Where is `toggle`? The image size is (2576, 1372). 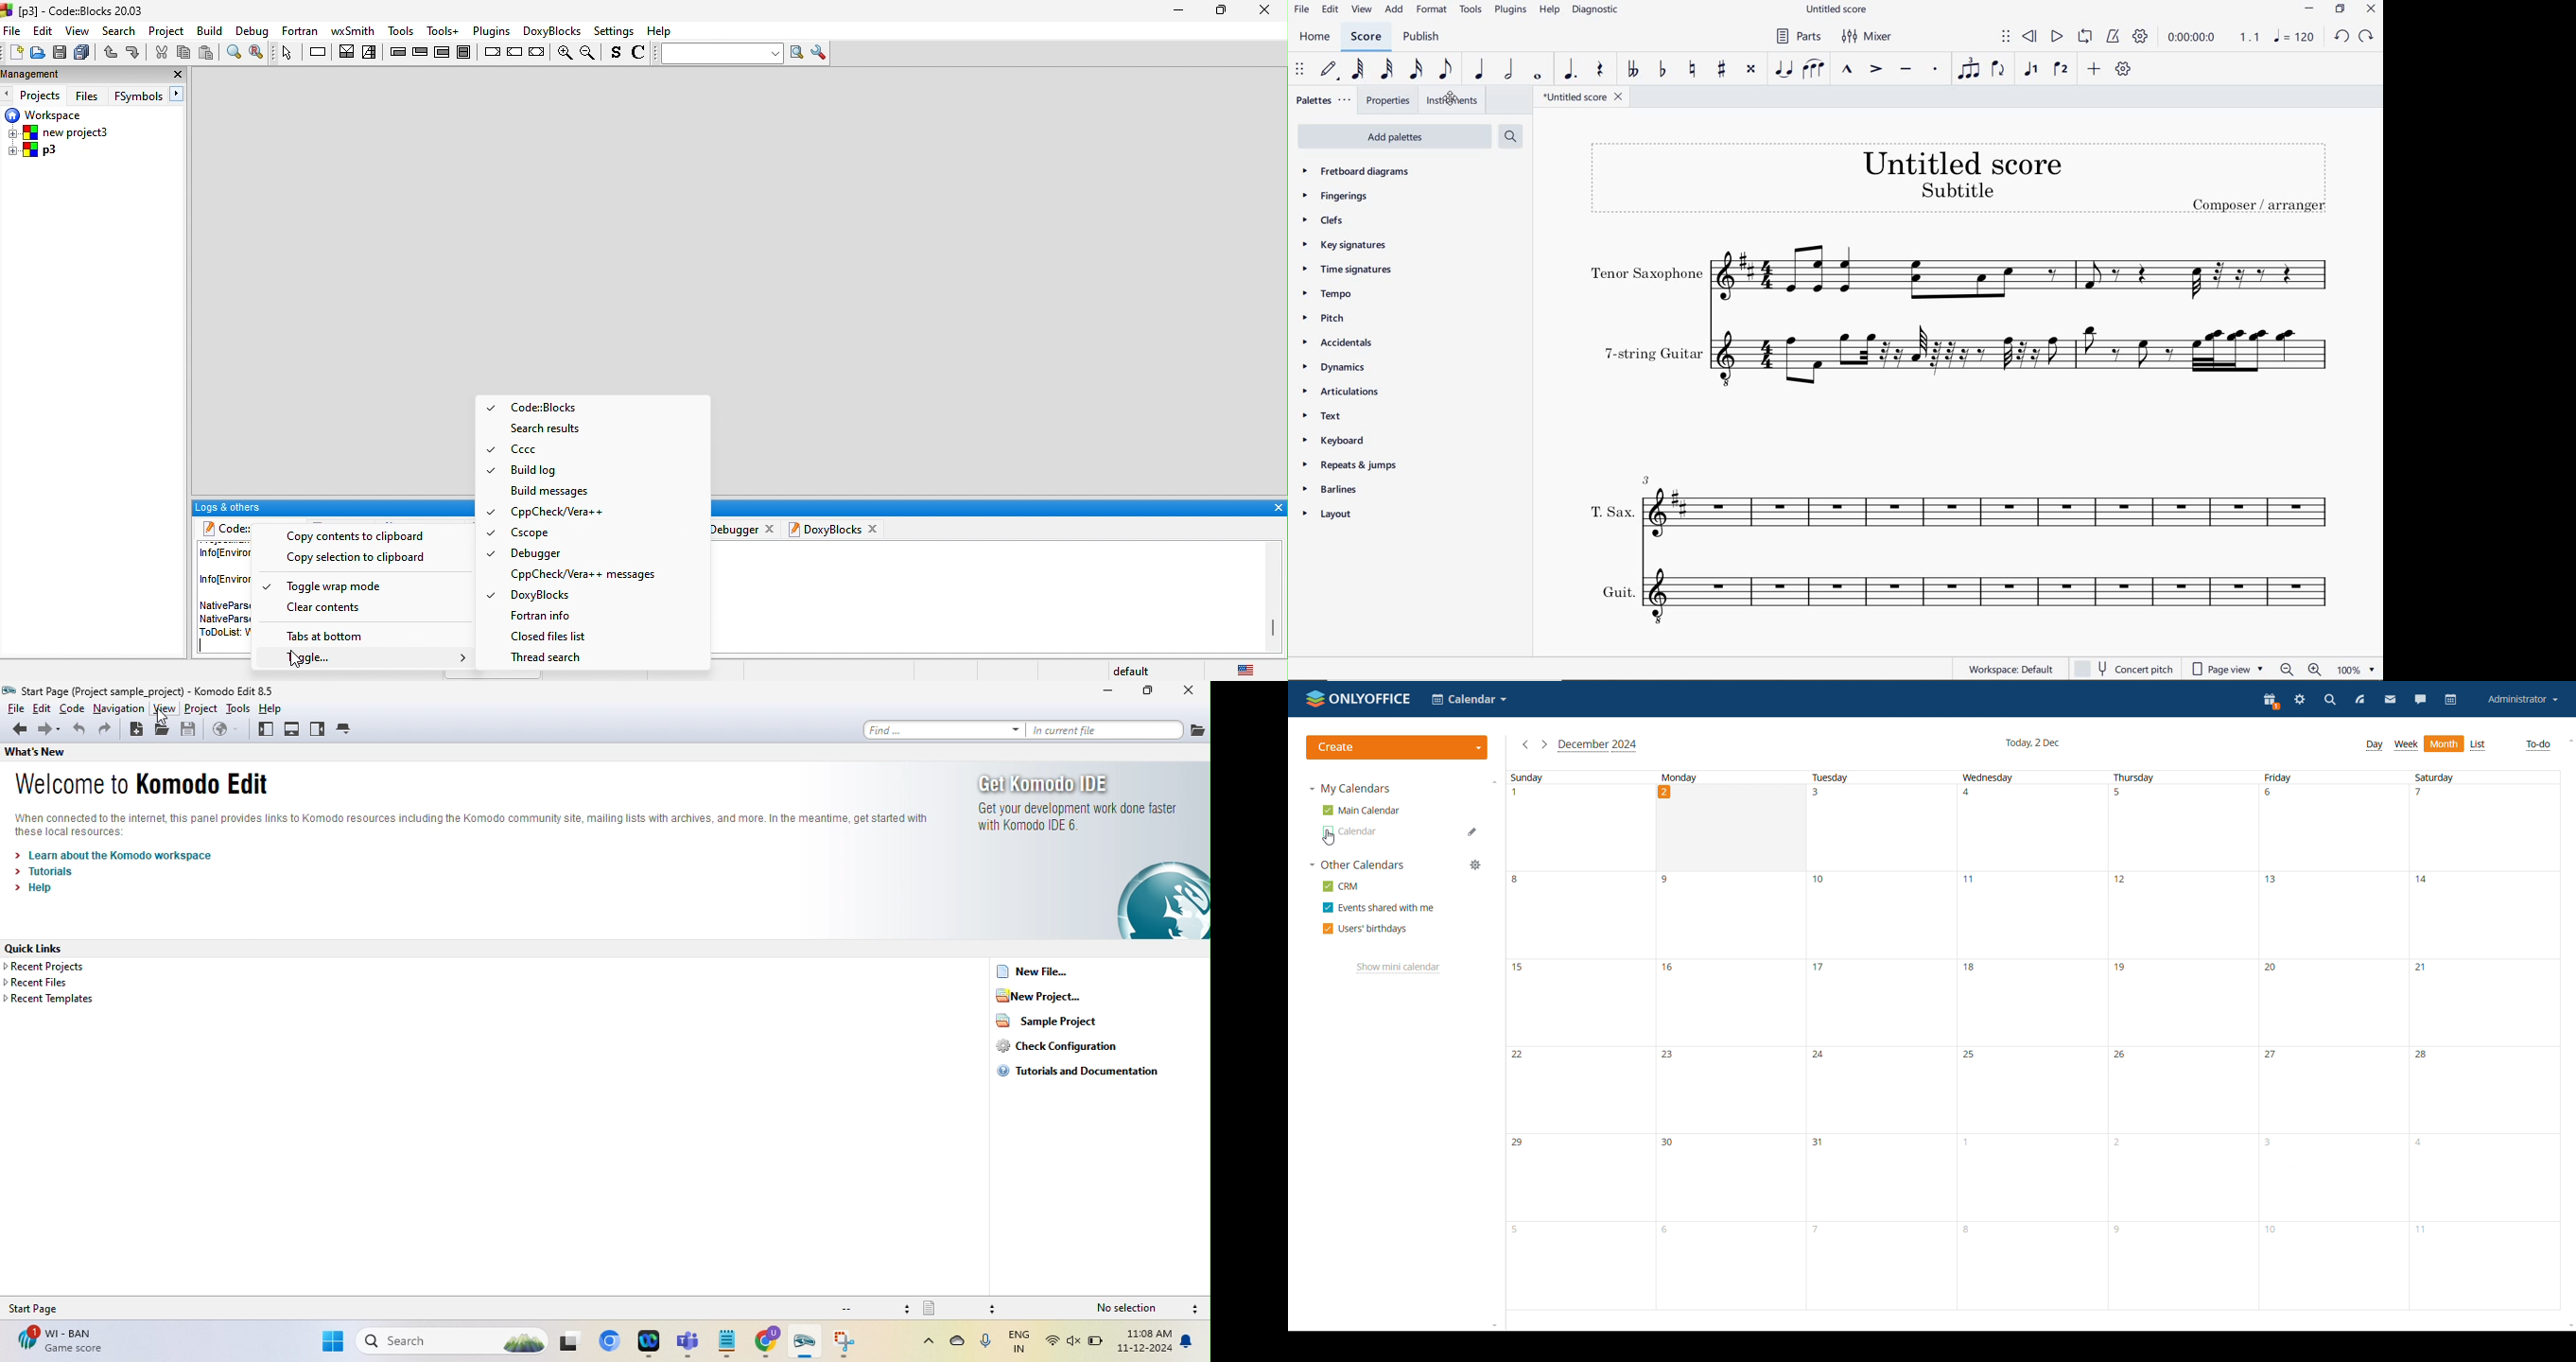
toggle is located at coordinates (375, 660).